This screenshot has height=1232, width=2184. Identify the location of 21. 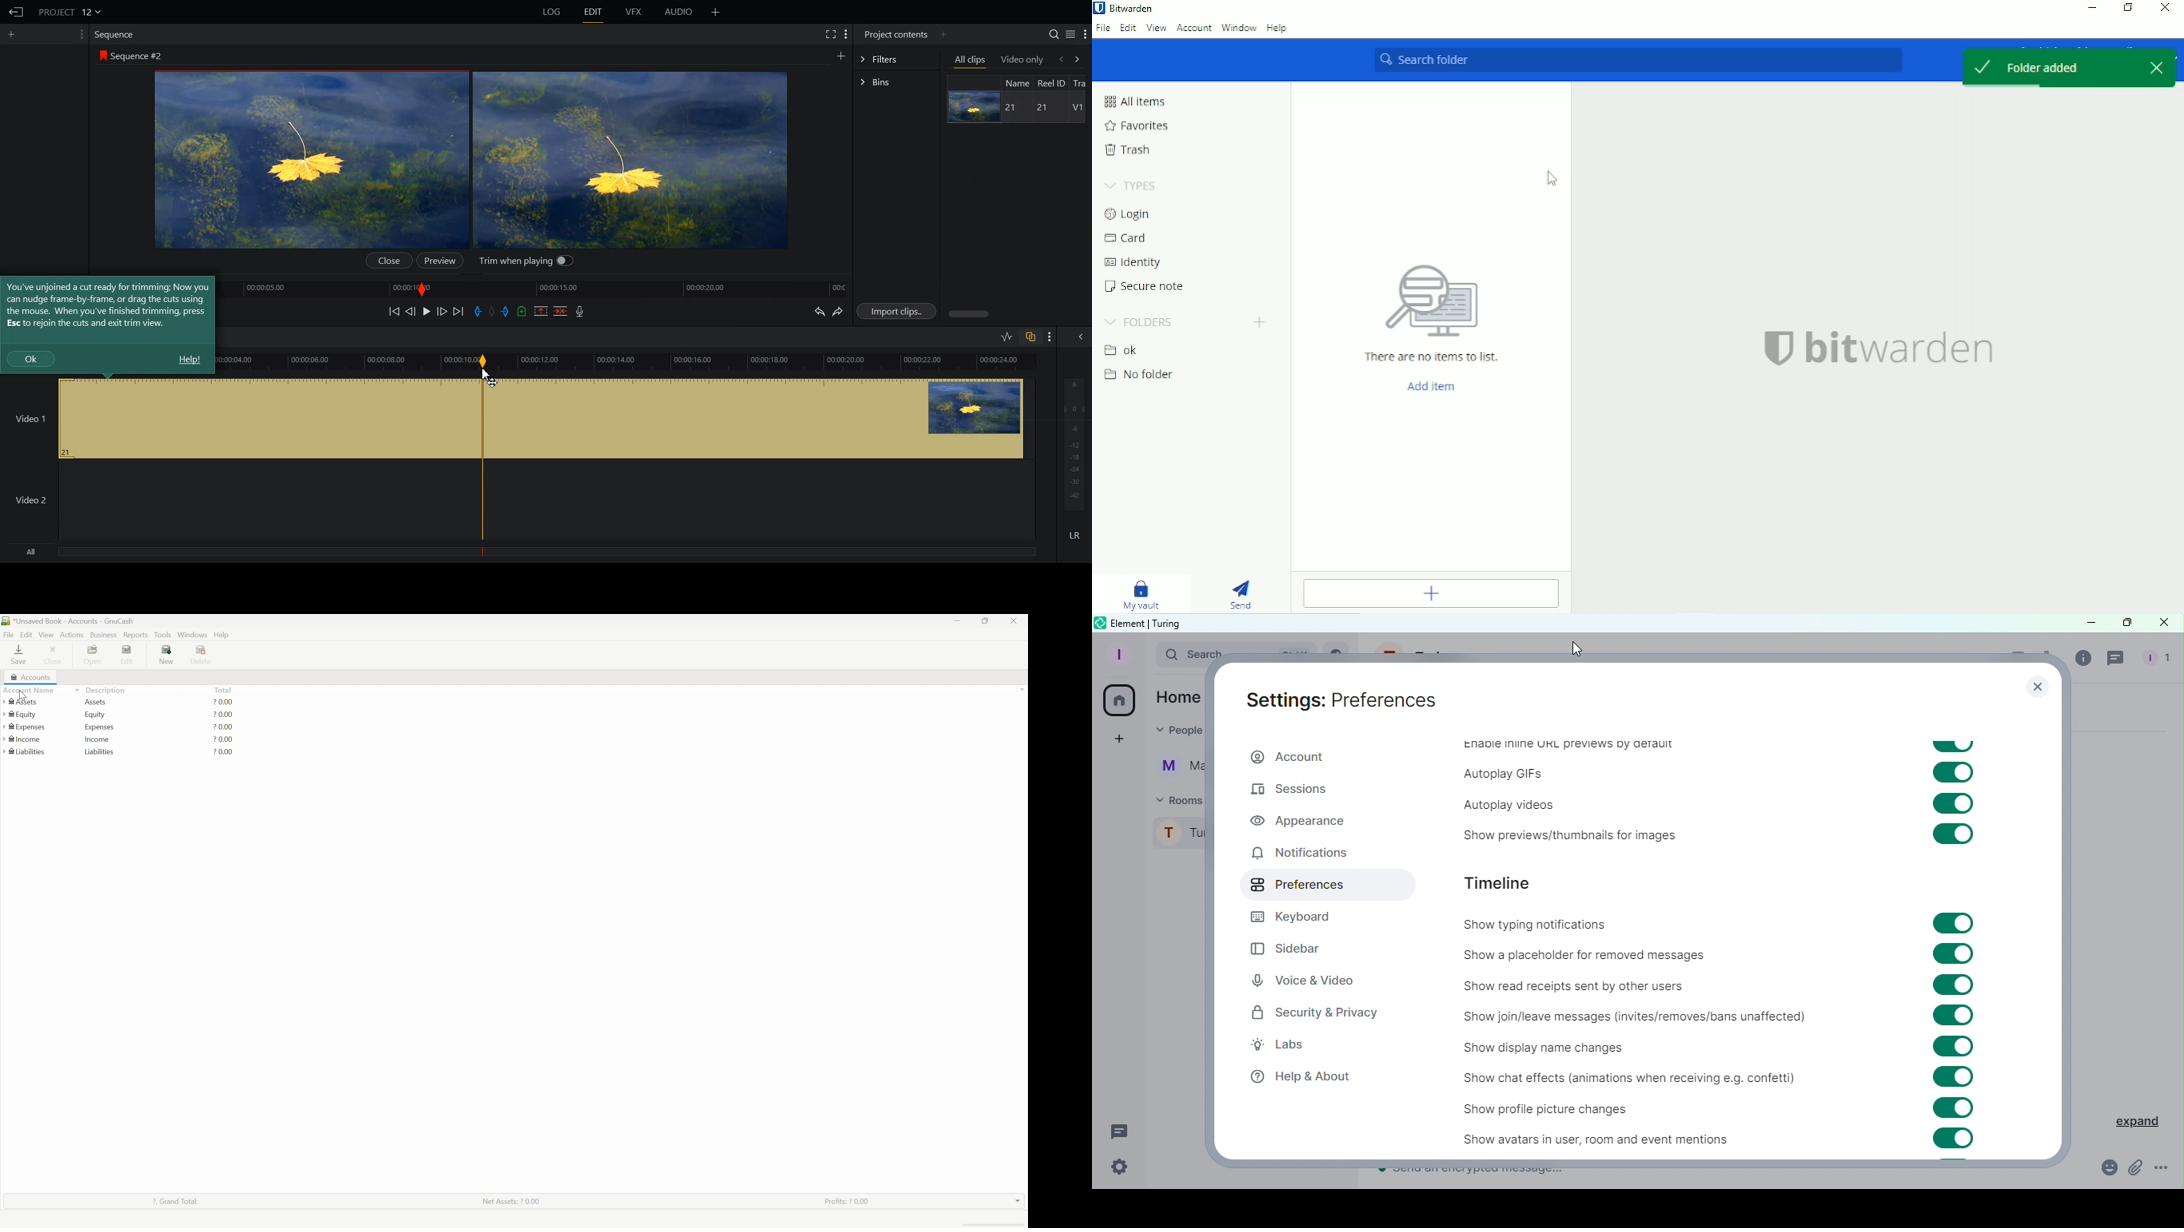
(1012, 108).